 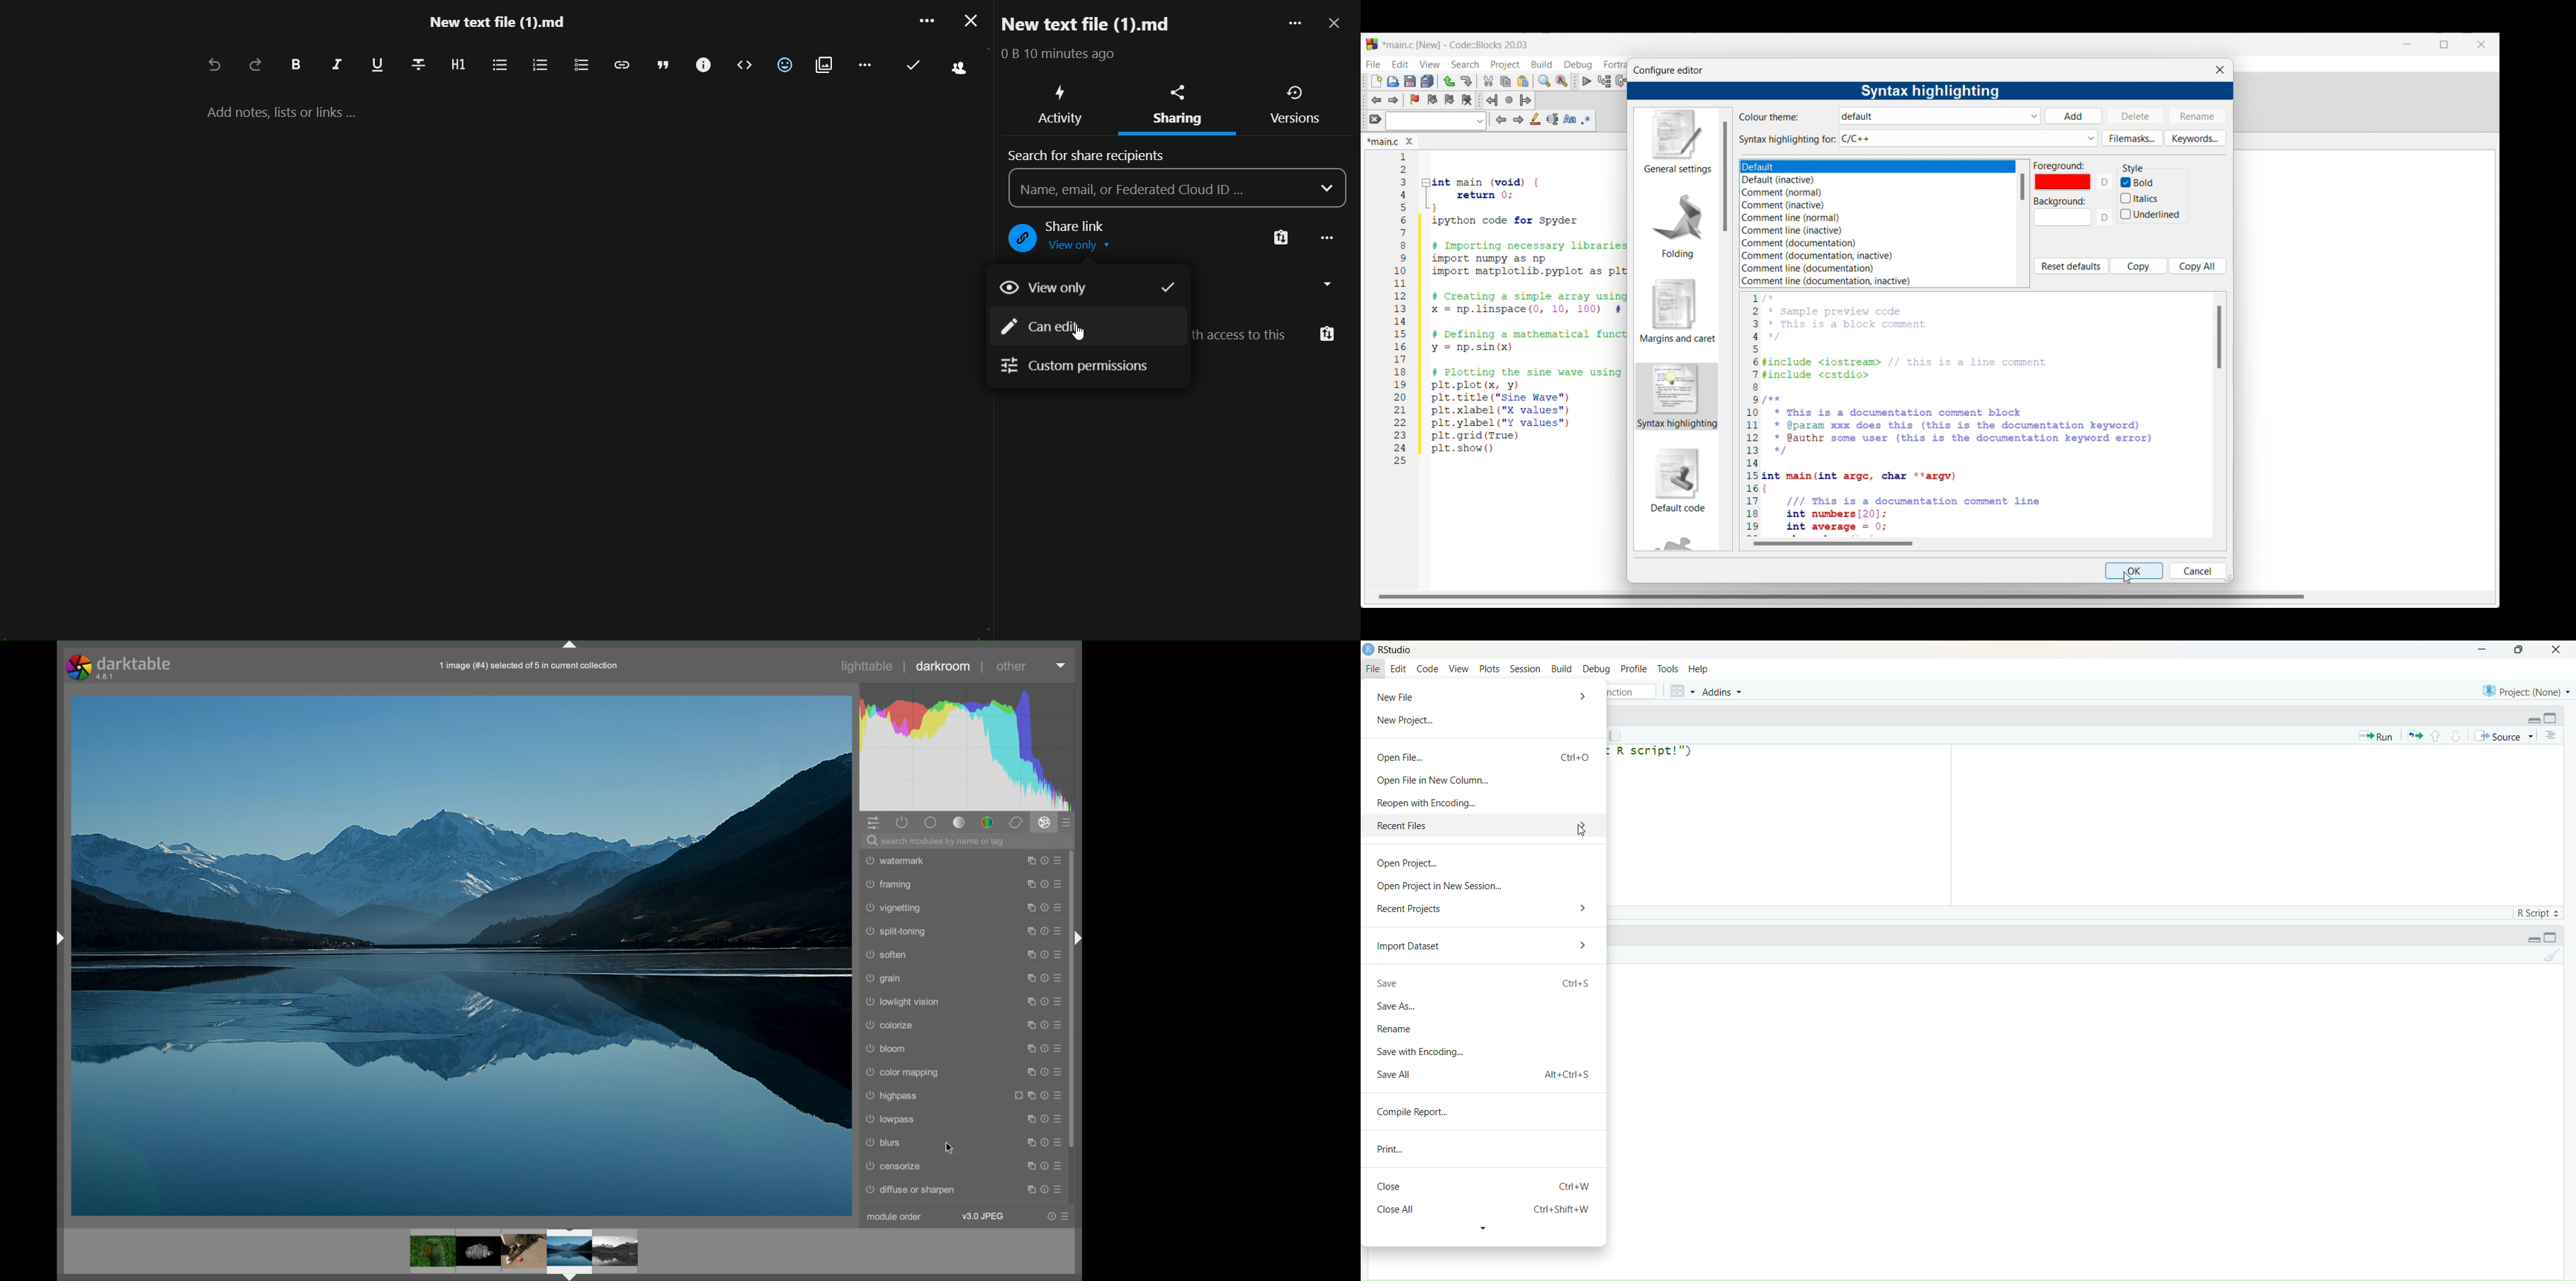 I want to click on More, so click(x=1578, y=826).